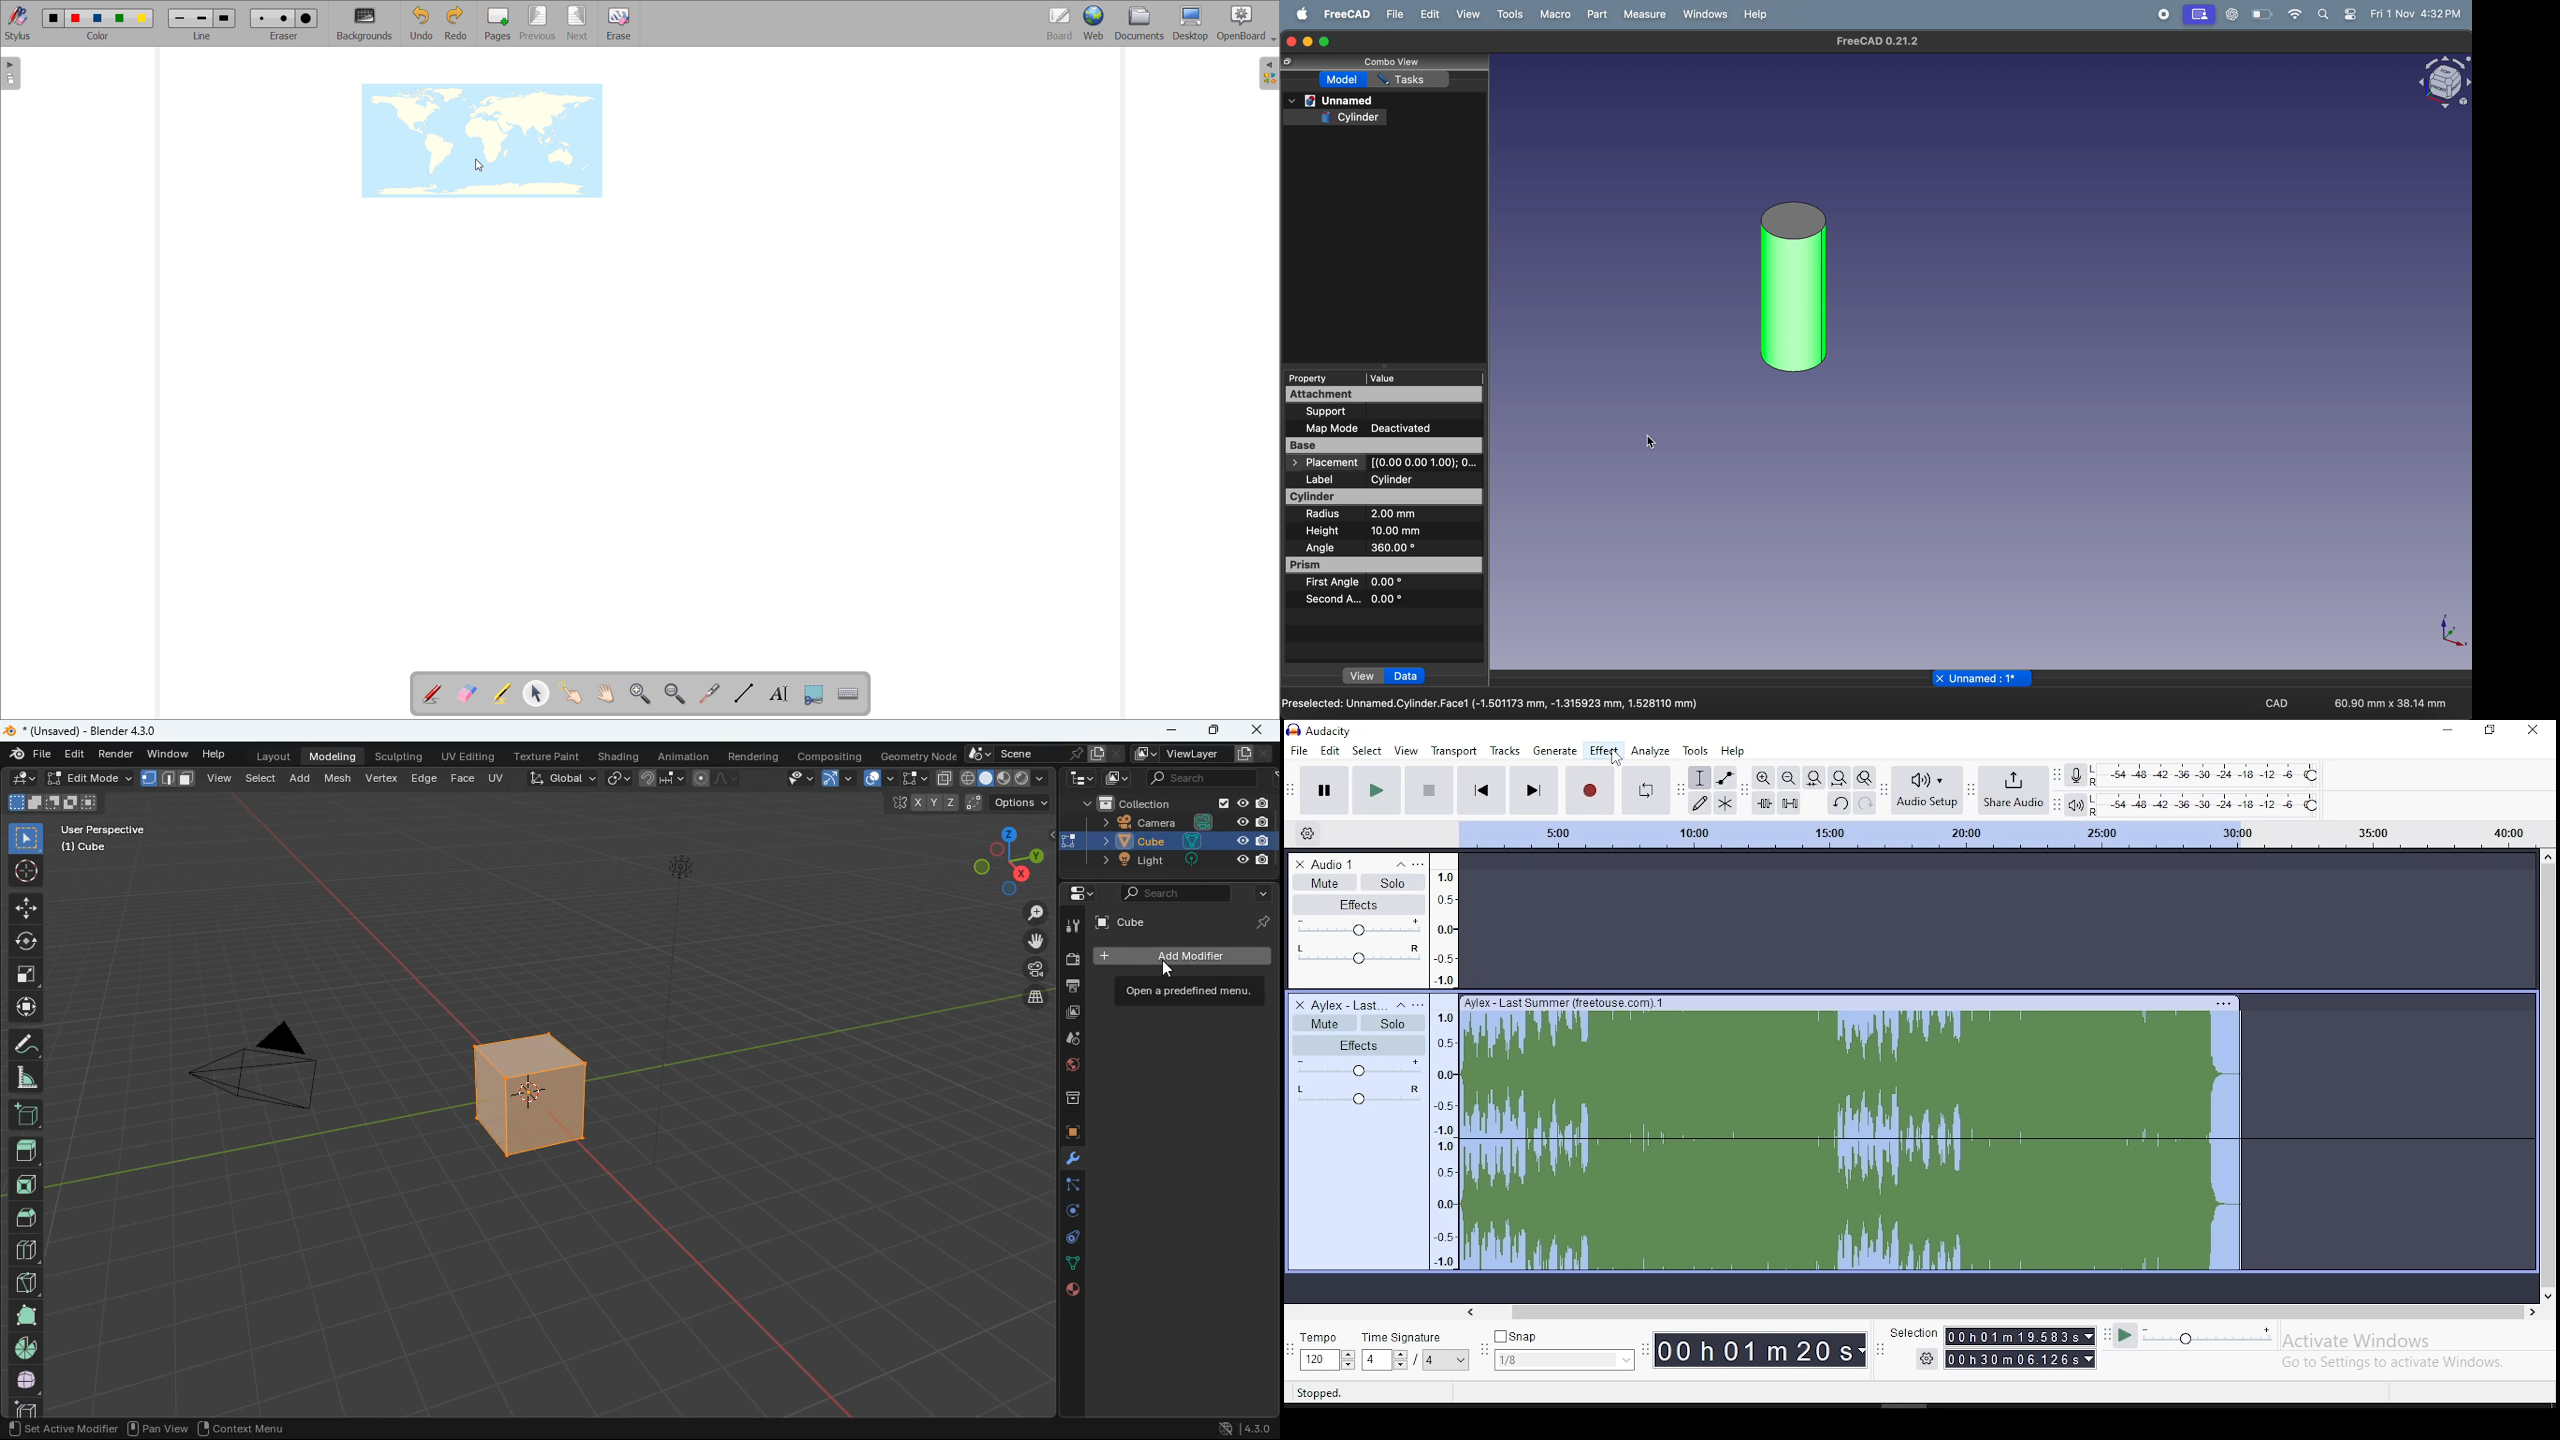 The height and width of the screenshot is (1456, 2576). Describe the element at coordinates (1733, 751) in the screenshot. I see `help` at that location.